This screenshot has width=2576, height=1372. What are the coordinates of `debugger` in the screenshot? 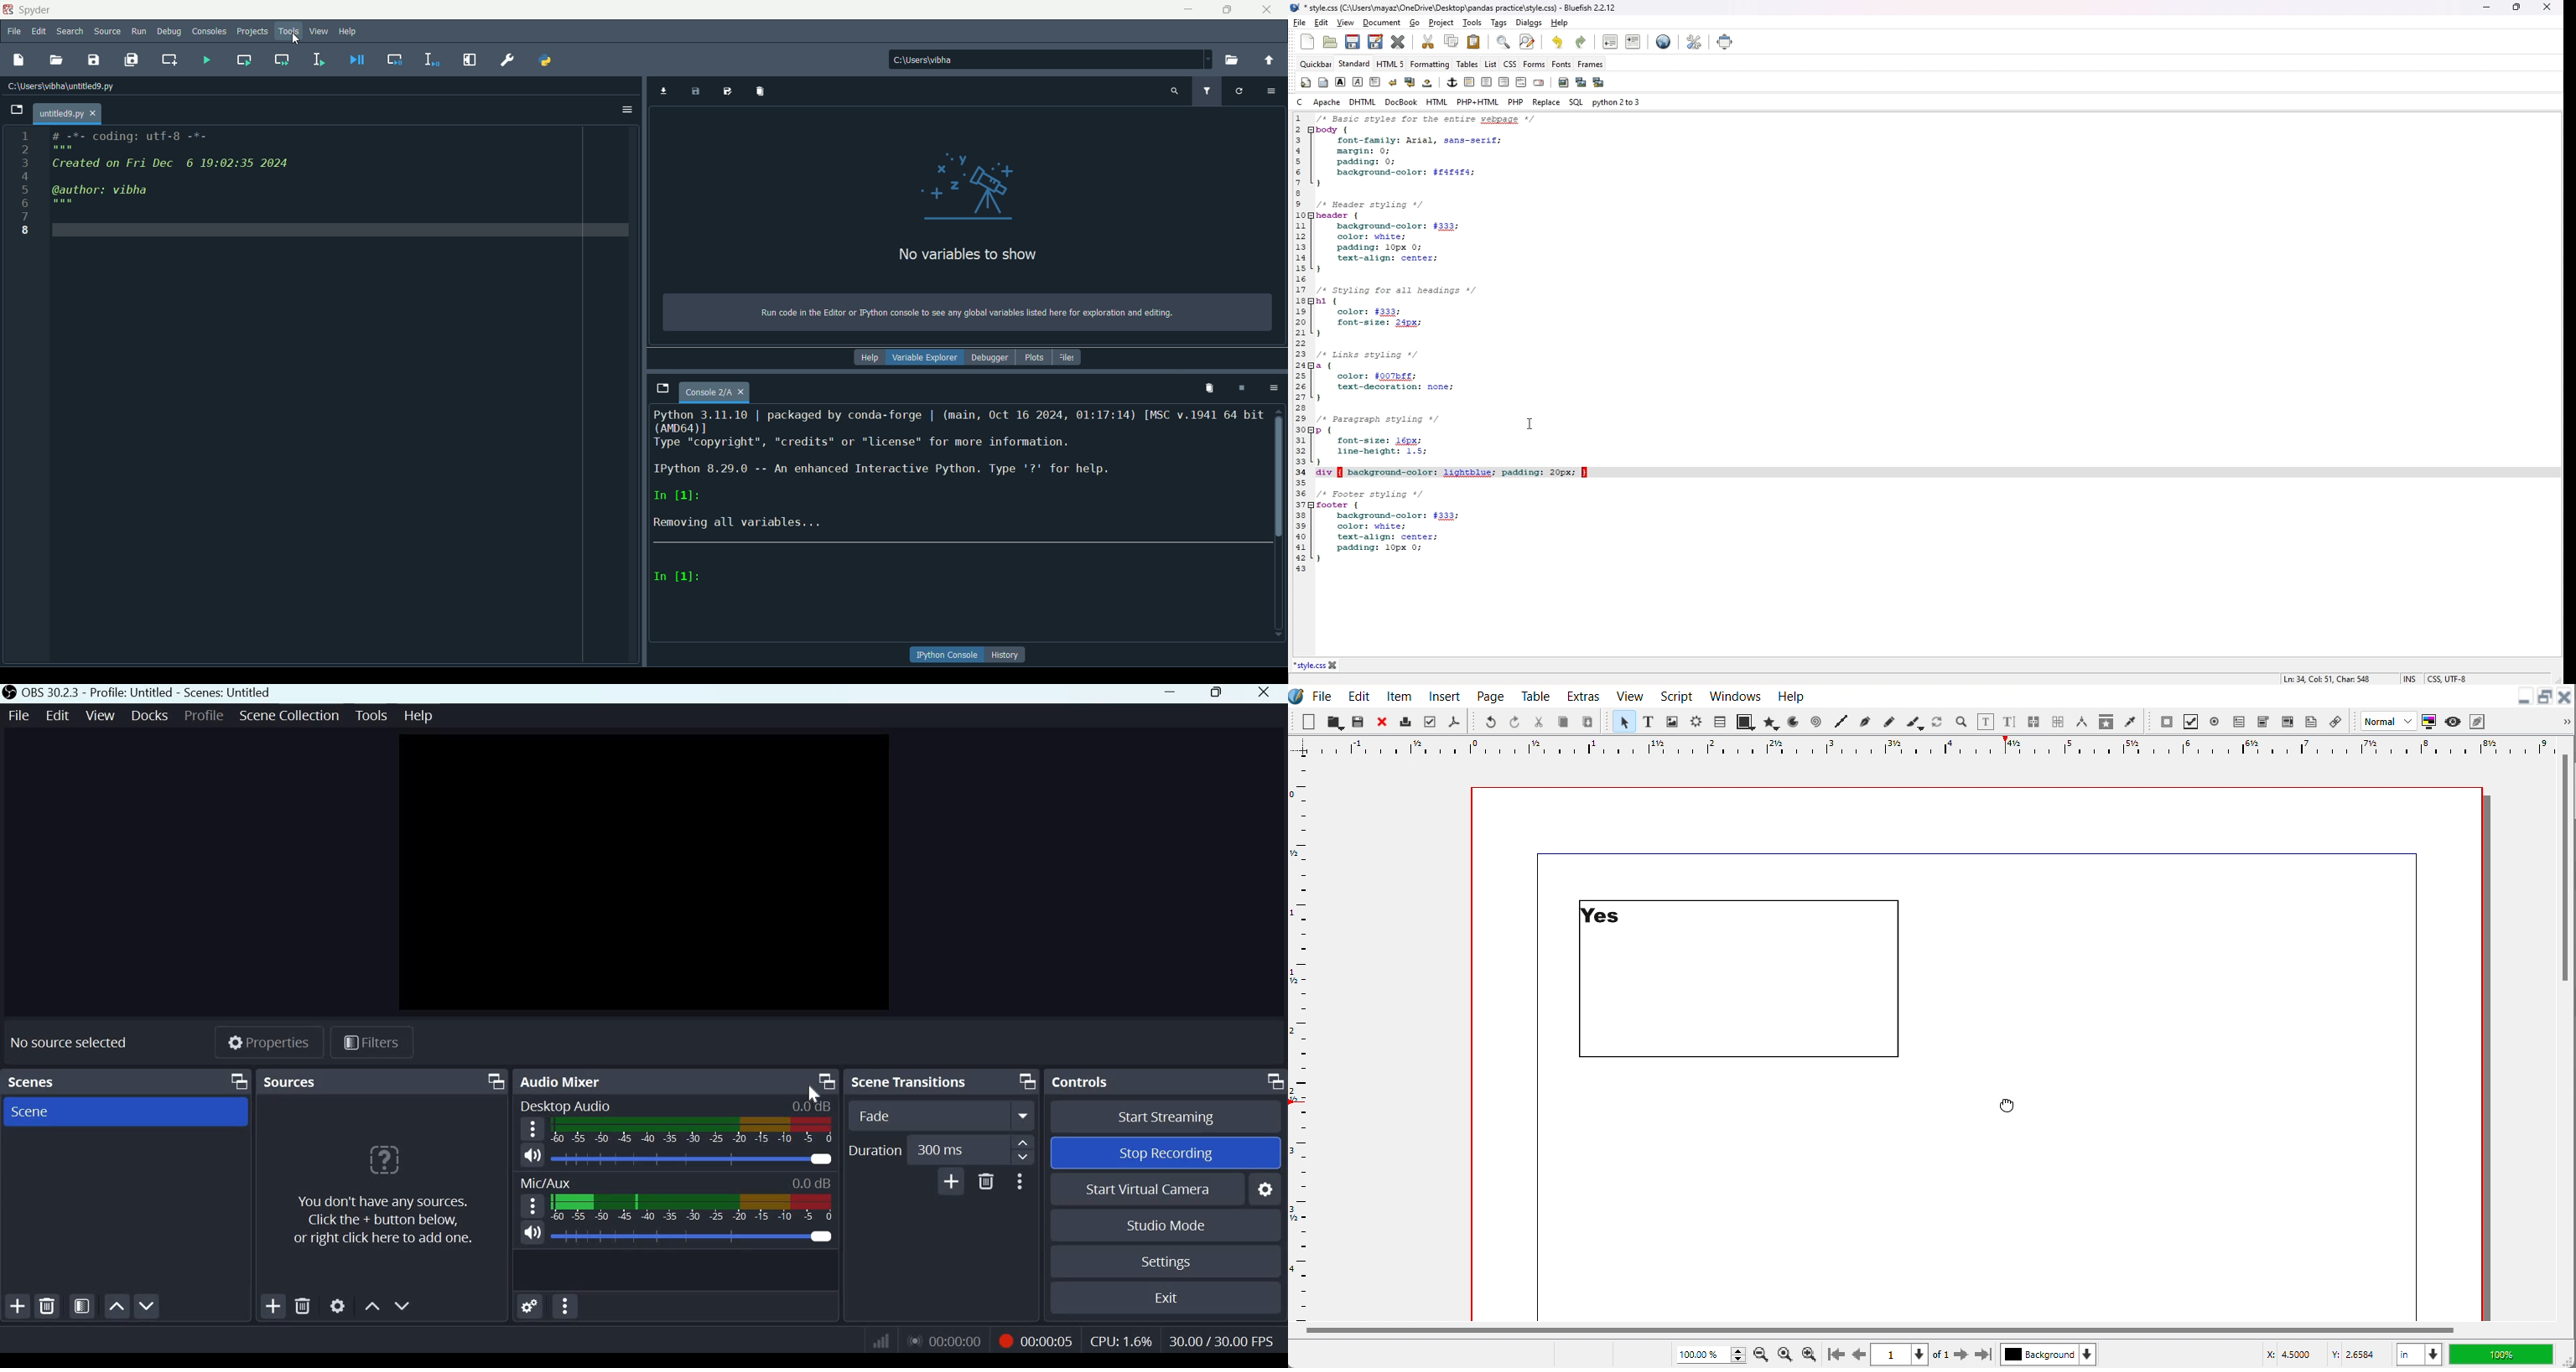 It's located at (989, 358).